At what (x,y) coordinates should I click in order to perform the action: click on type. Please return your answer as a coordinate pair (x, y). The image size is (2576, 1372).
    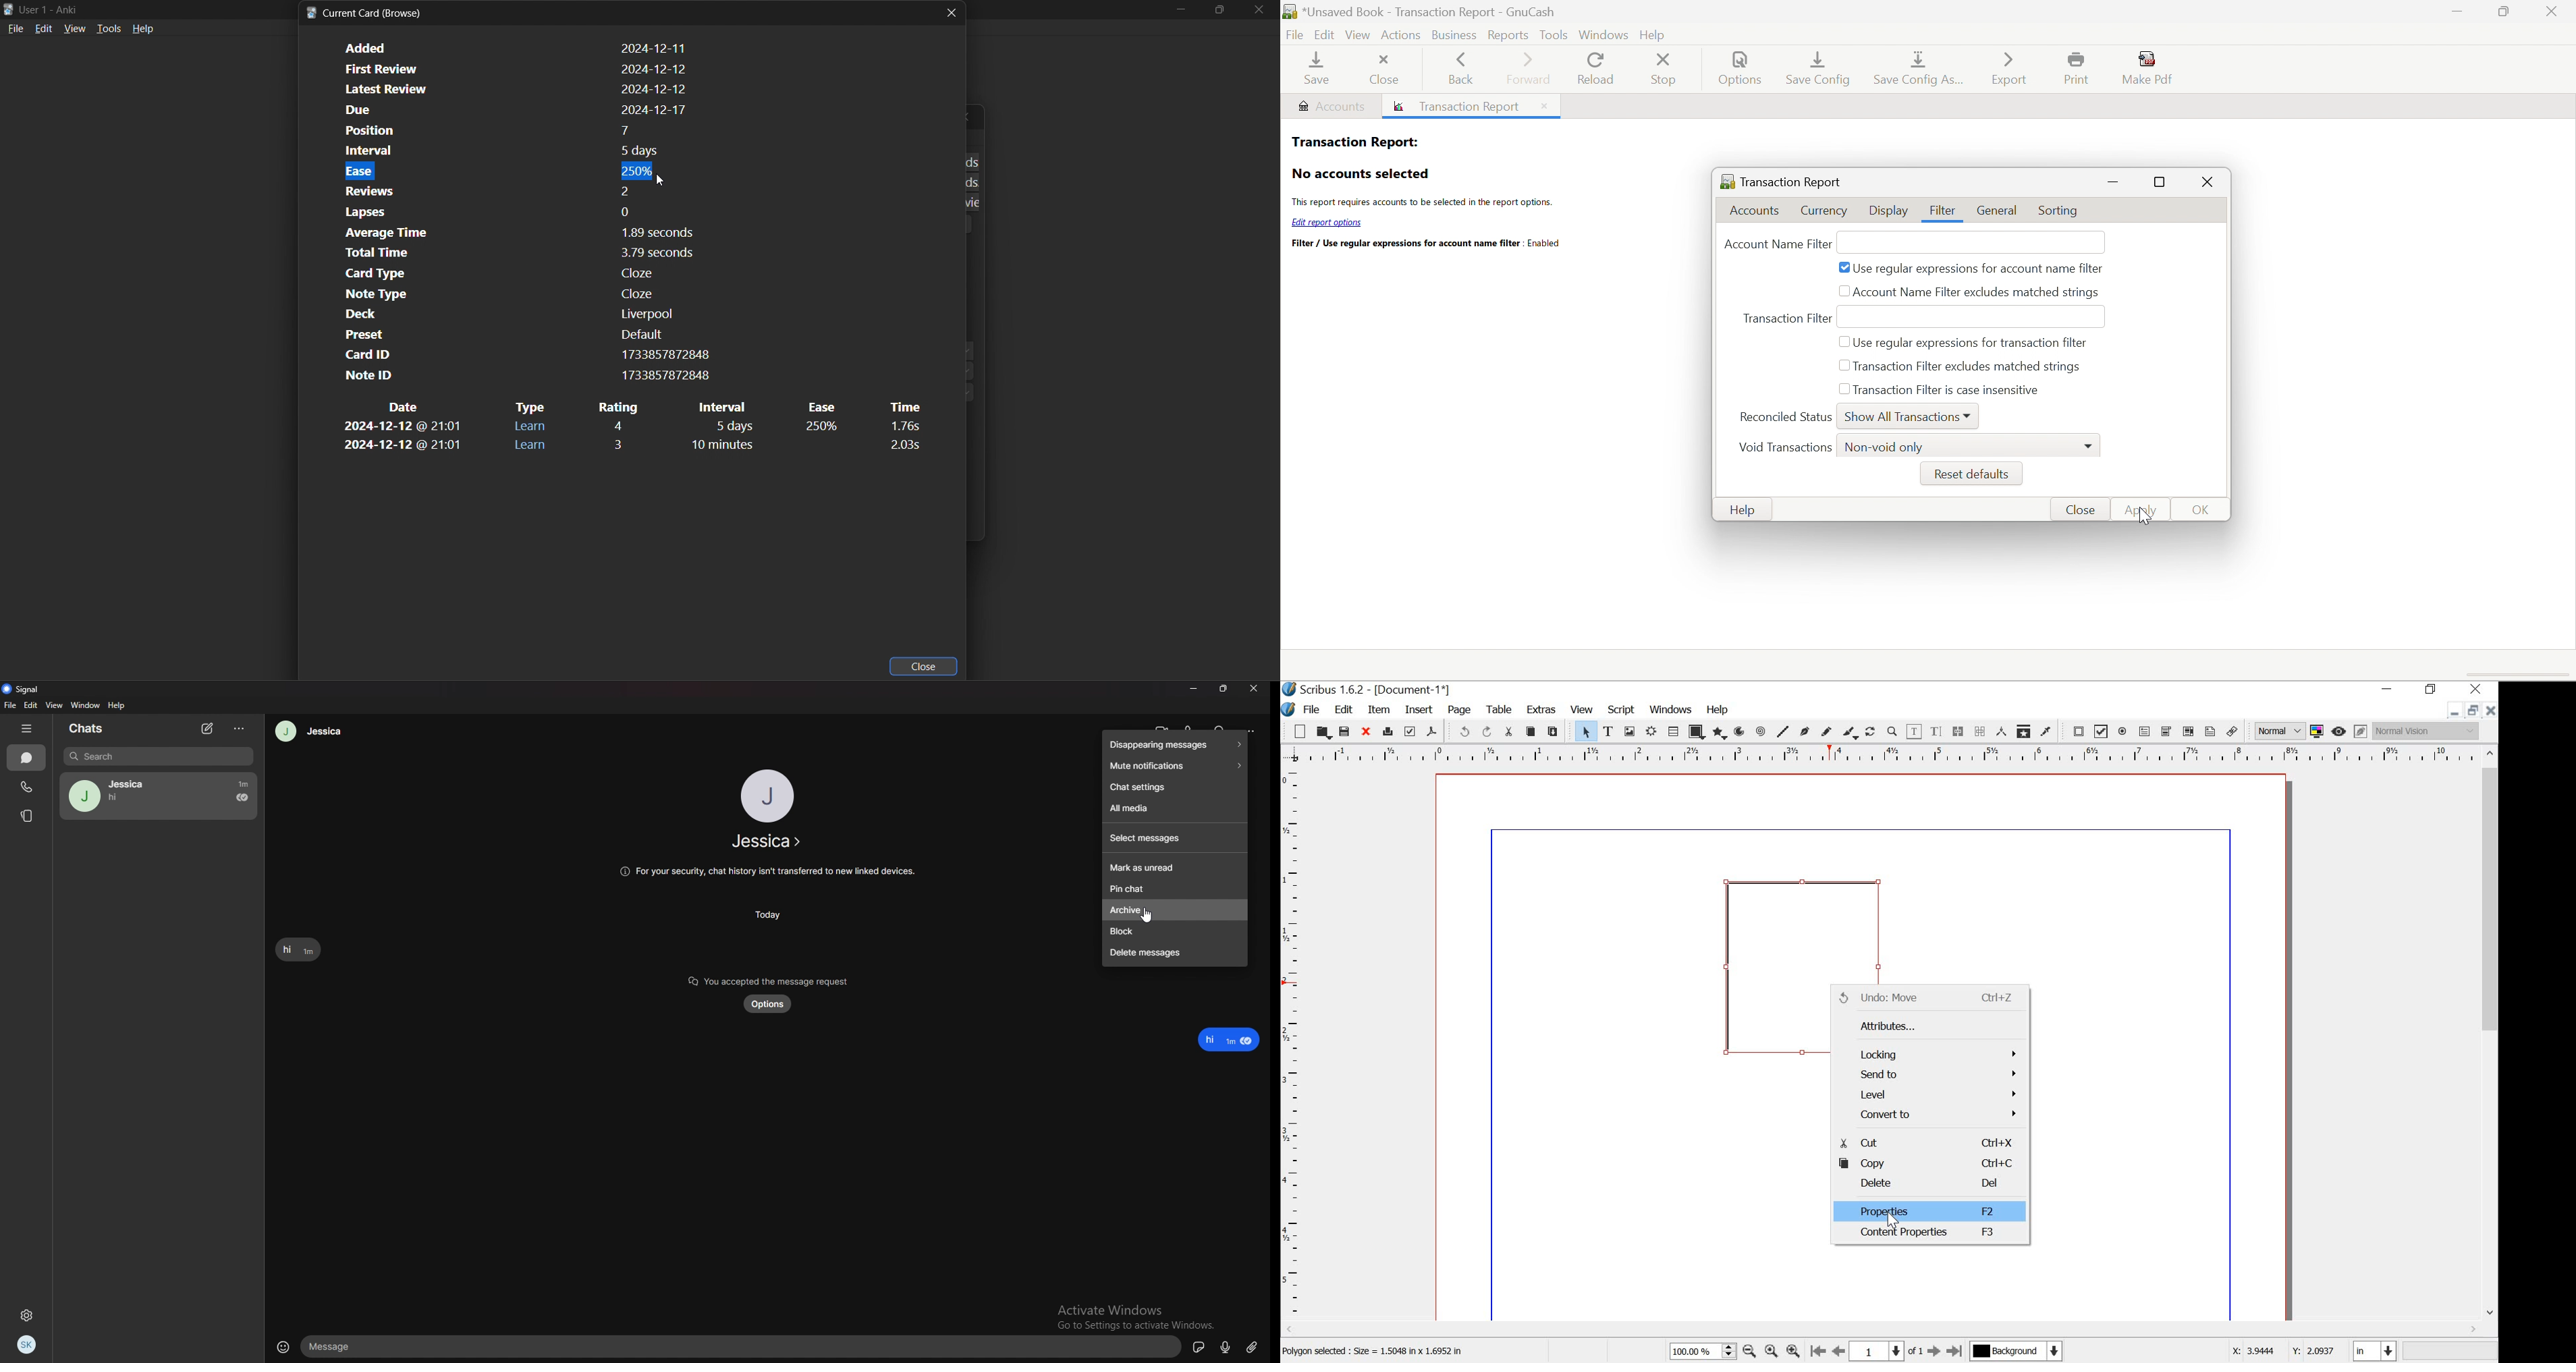
    Looking at the image, I should click on (531, 445).